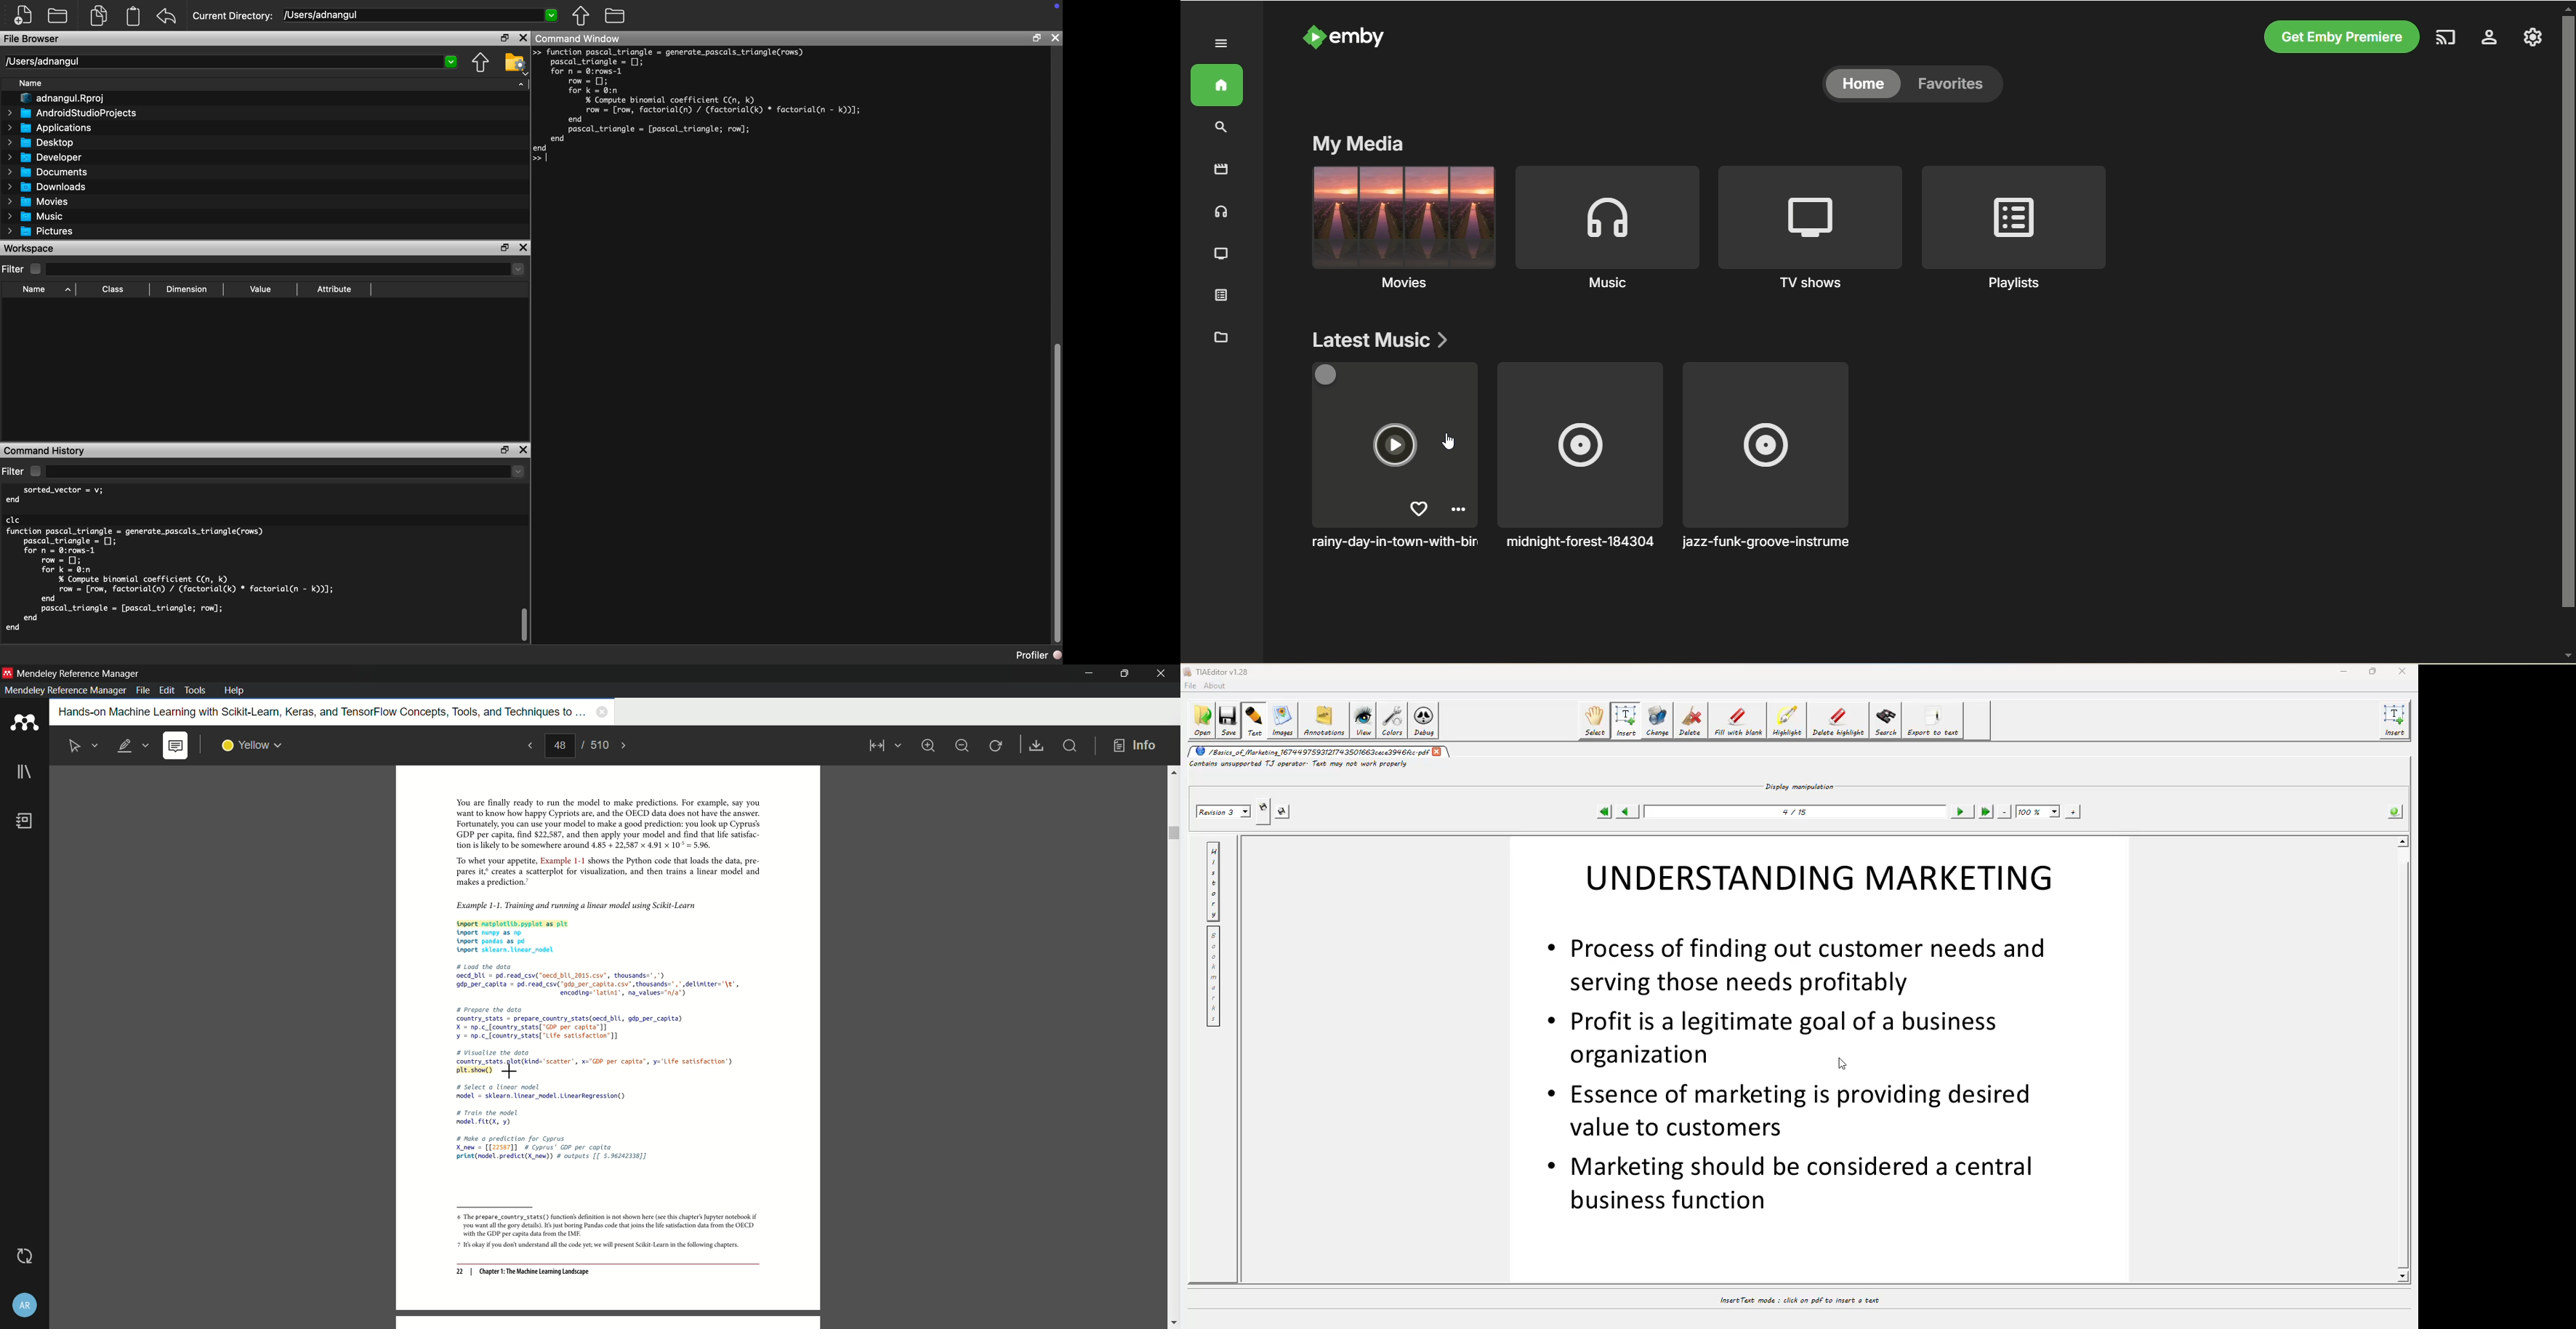 This screenshot has width=2576, height=1344. I want to click on file menu, so click(143, 690).